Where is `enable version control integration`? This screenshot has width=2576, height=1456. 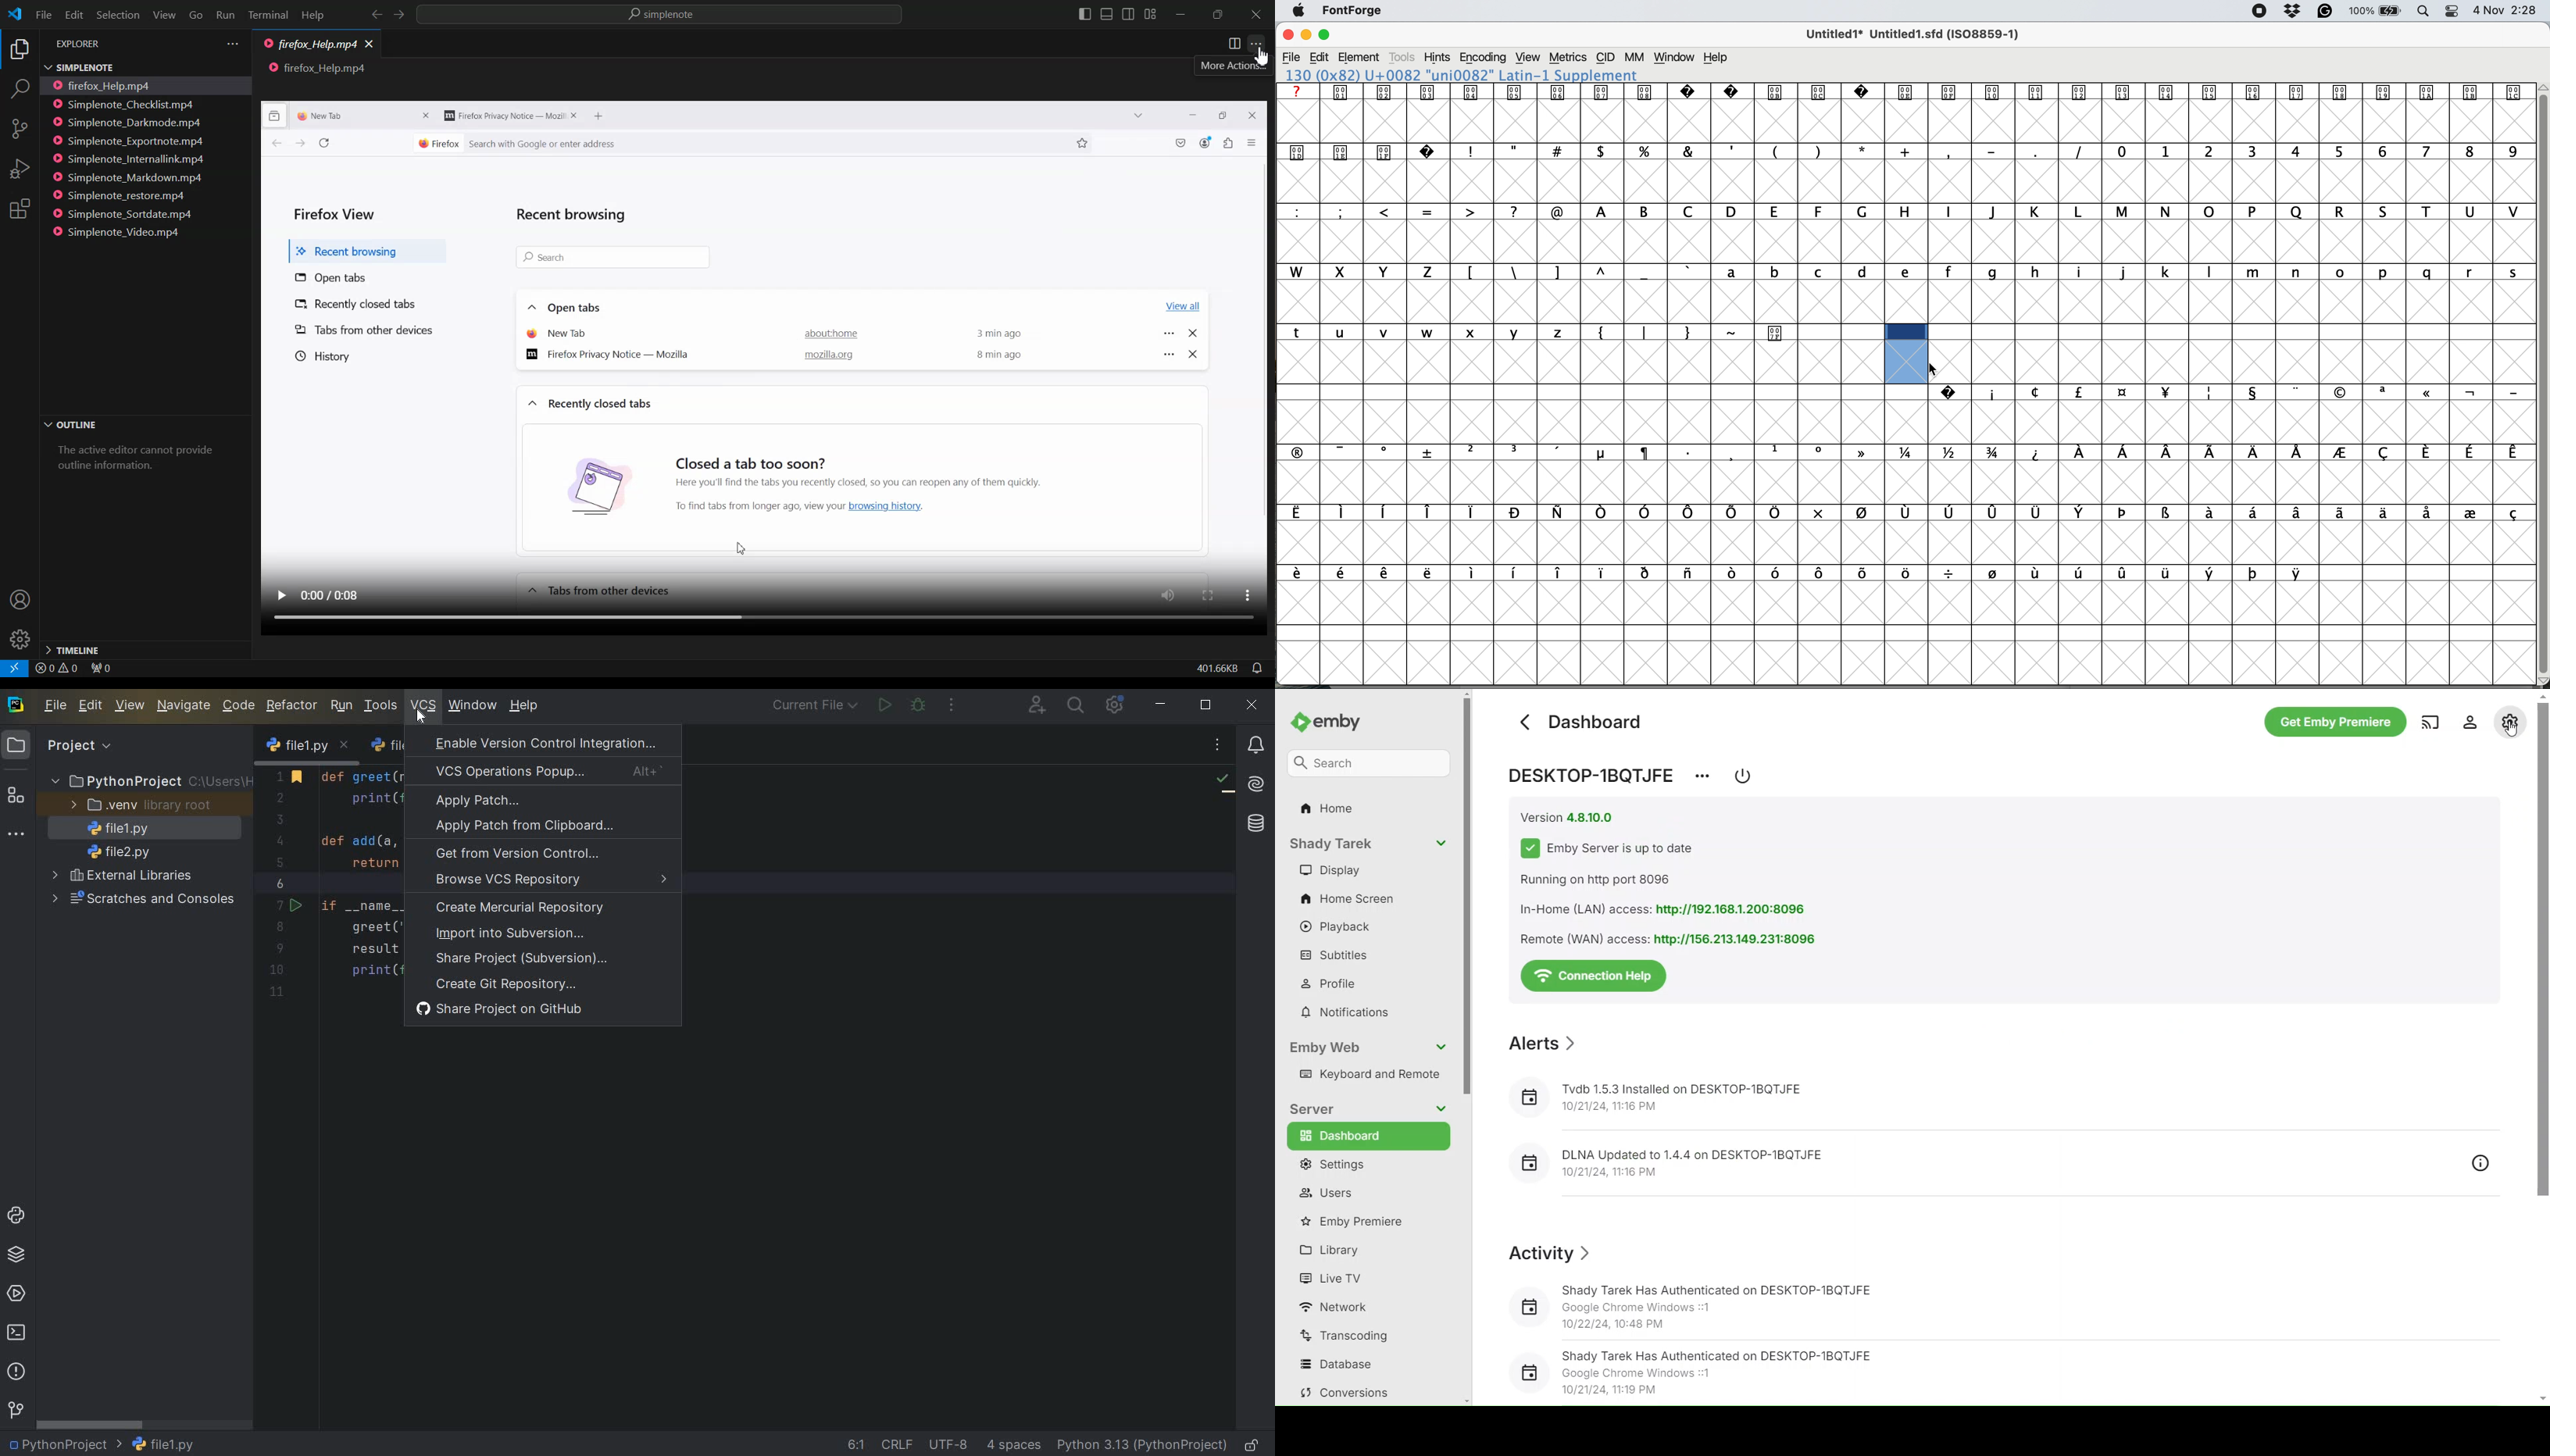
enable version control integration is located at coordinates (544, 743).